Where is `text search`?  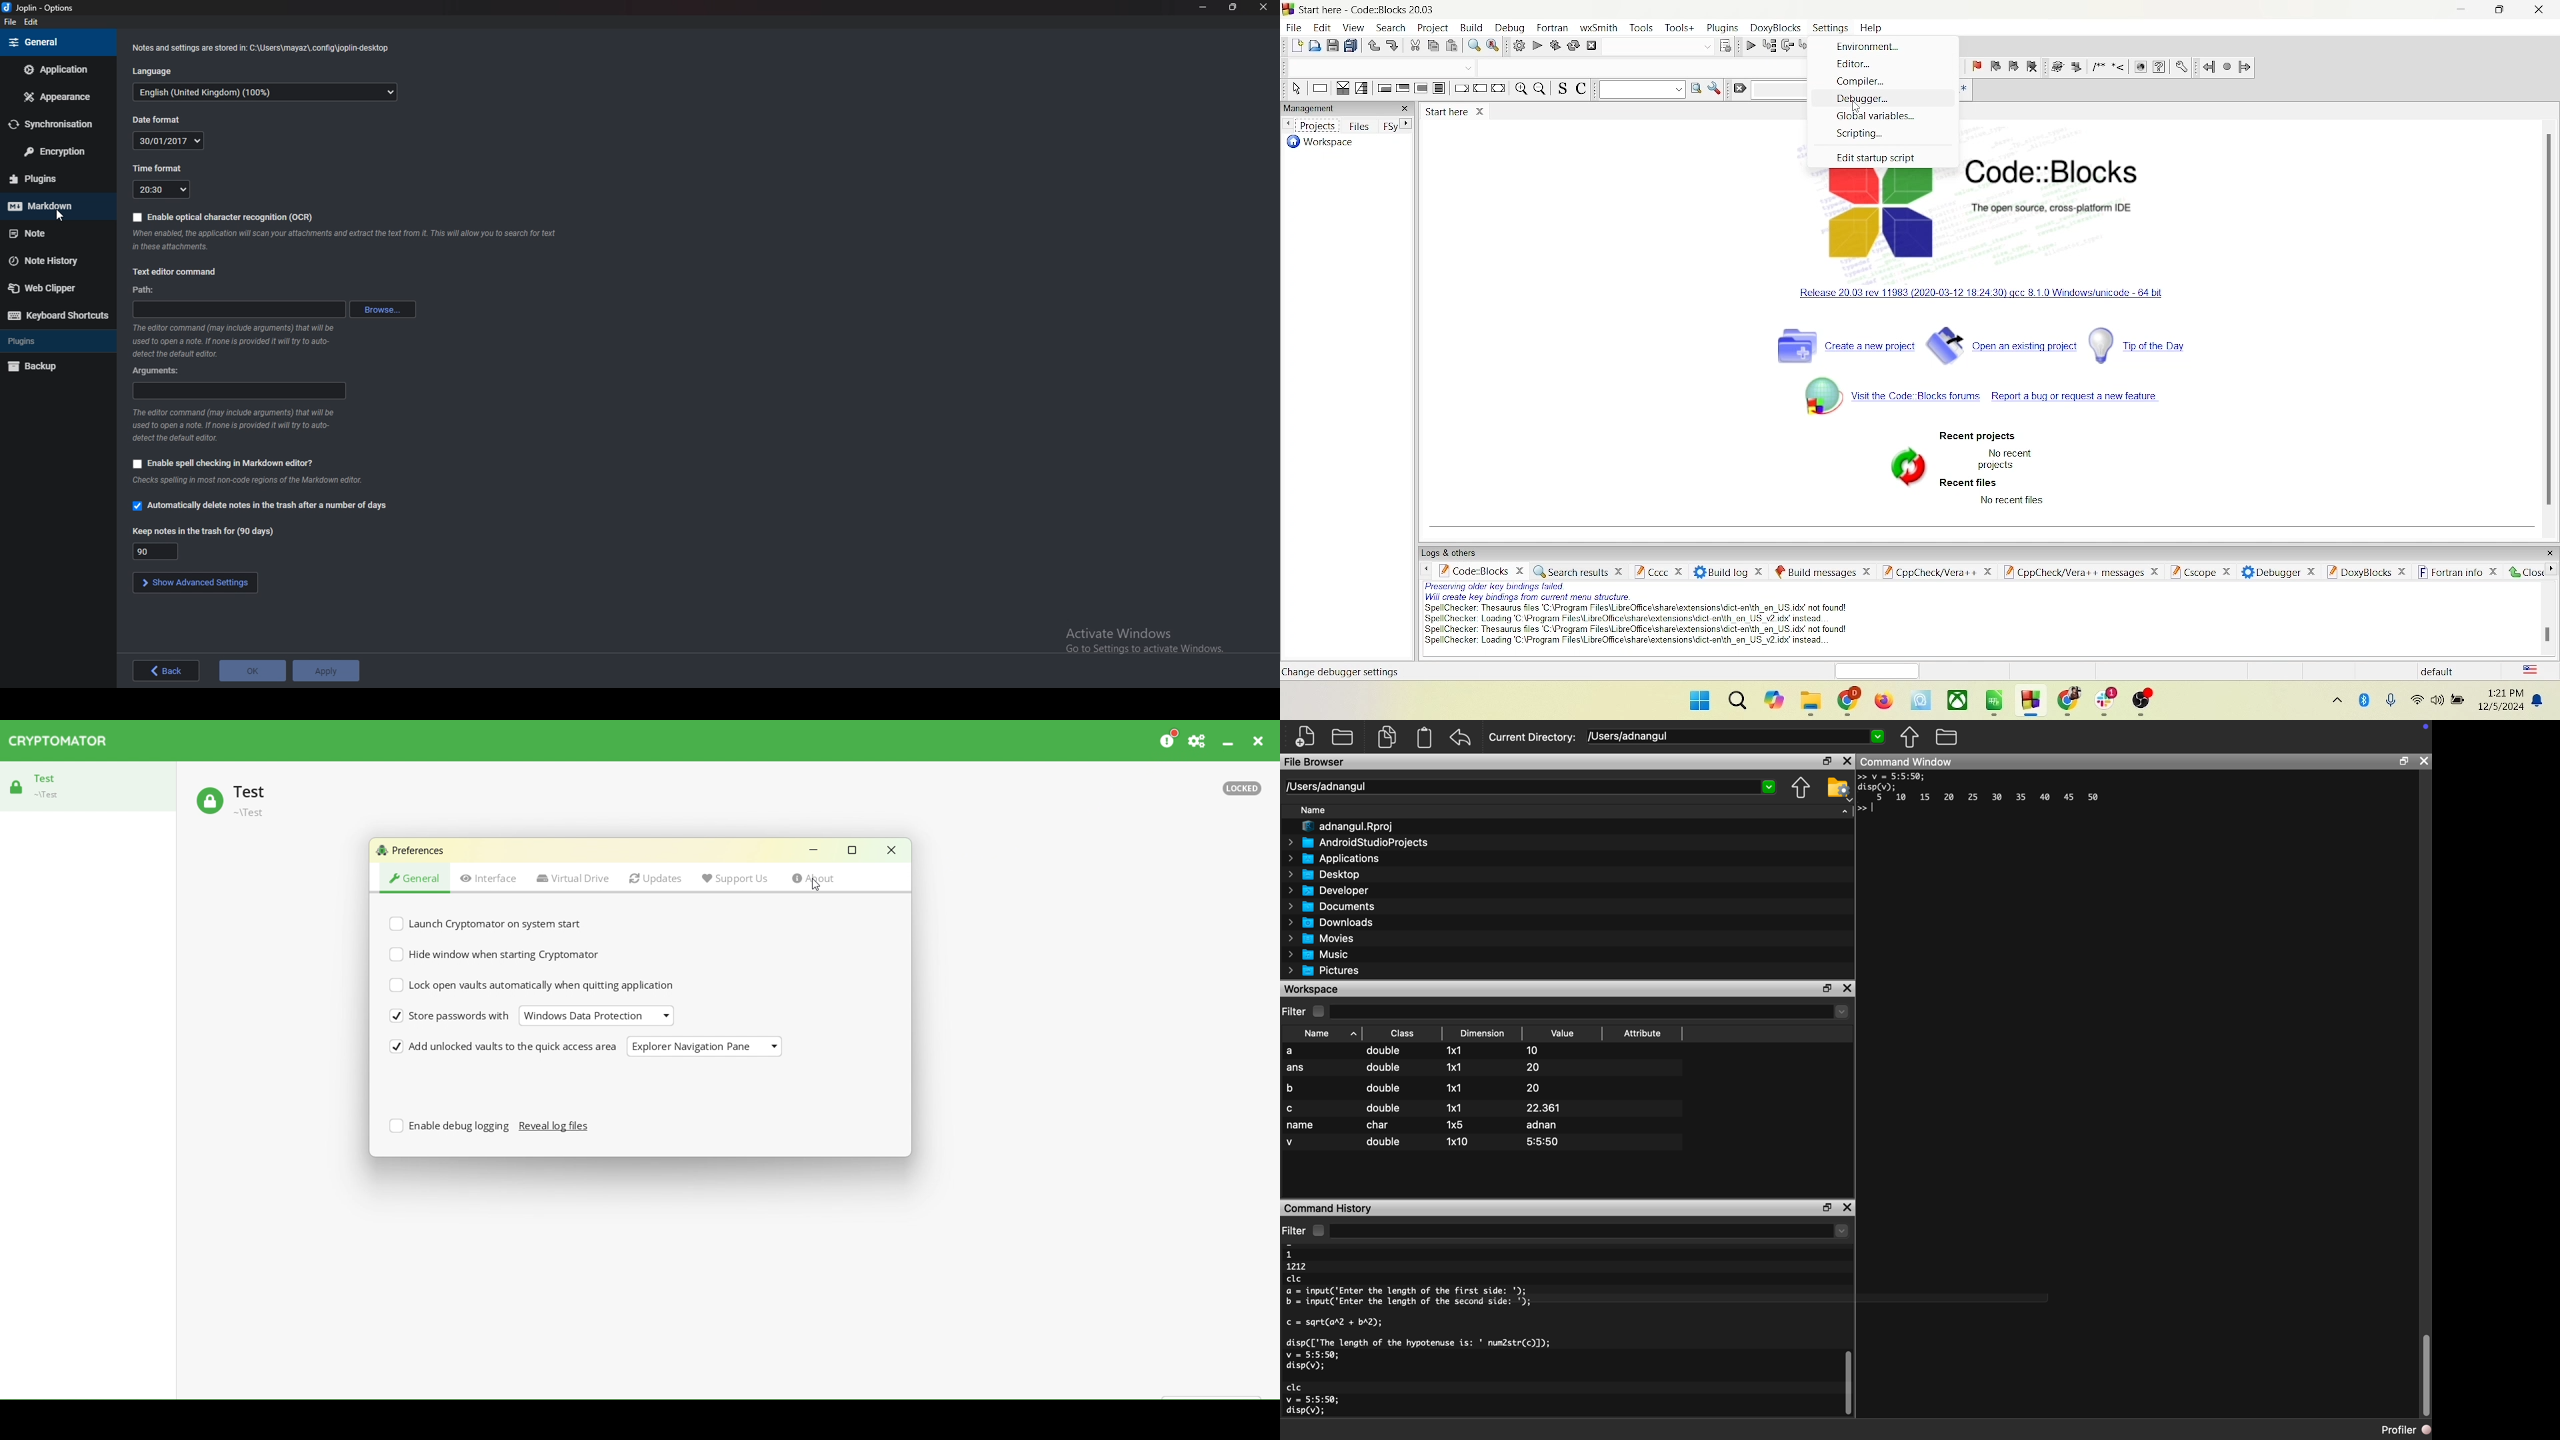 text search is located at coordinates (1638, 89).